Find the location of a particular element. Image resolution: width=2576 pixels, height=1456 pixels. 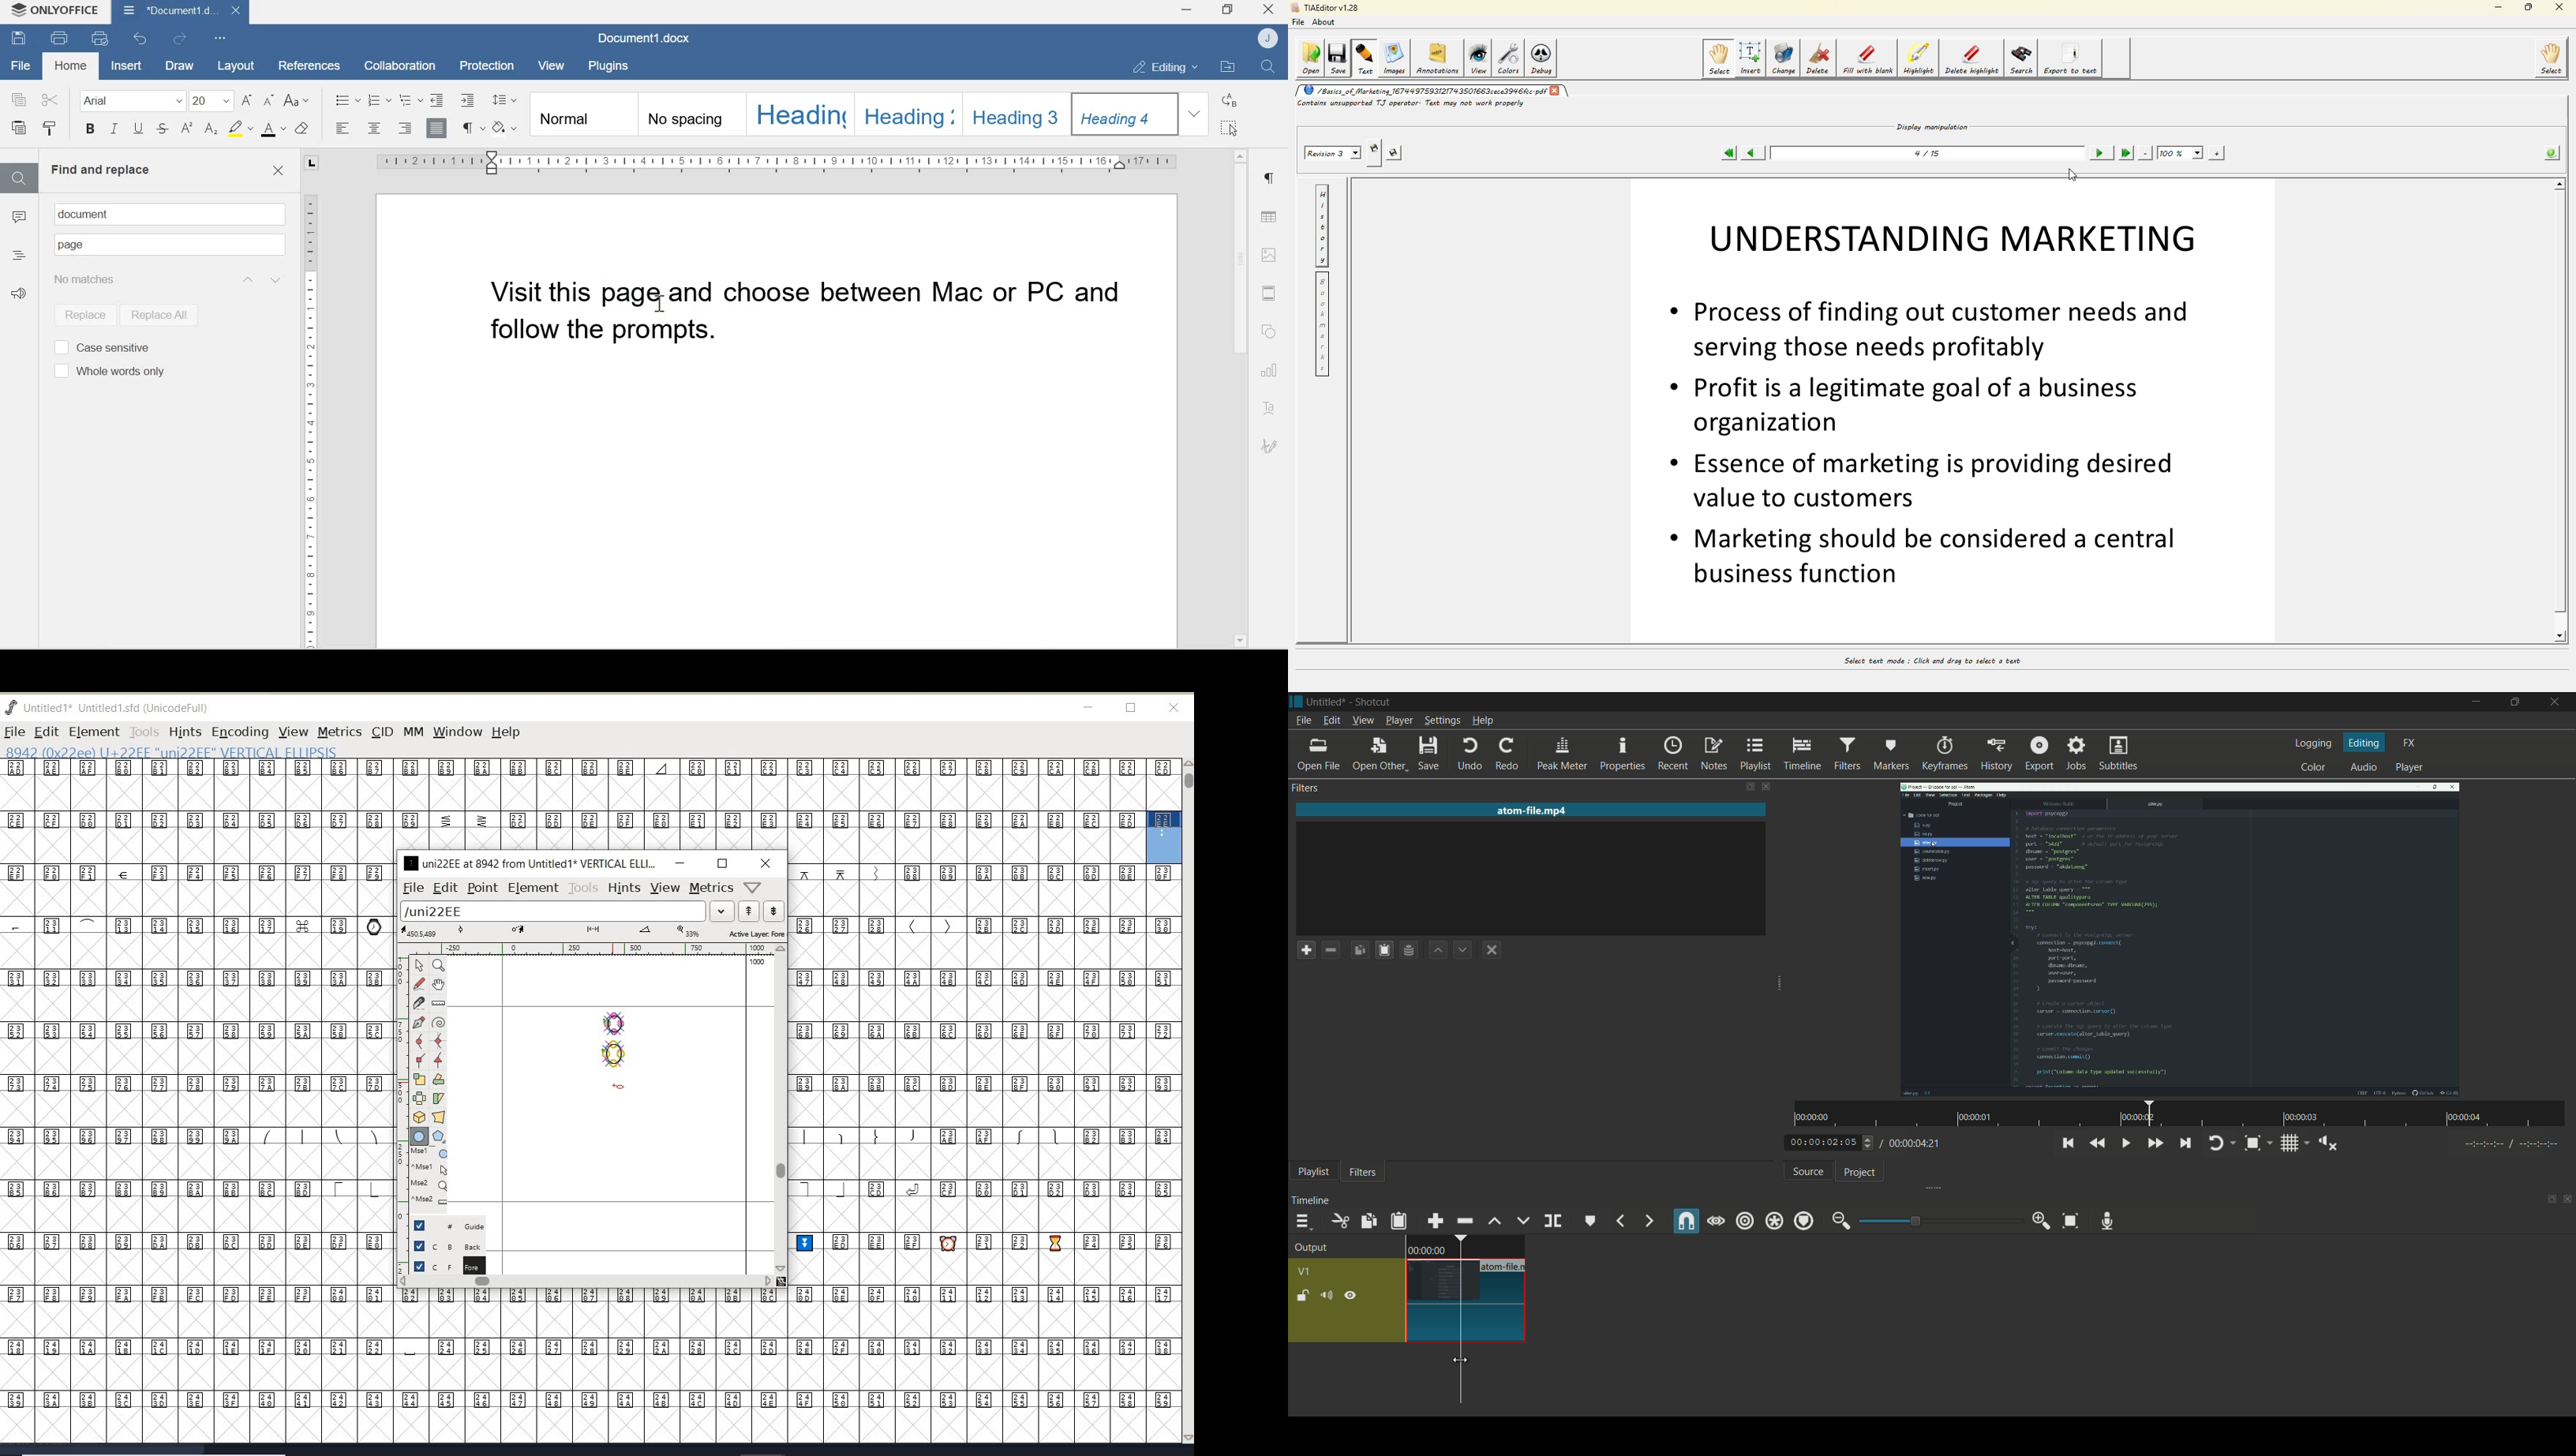

lock is located at coordinates (1302, 1297).